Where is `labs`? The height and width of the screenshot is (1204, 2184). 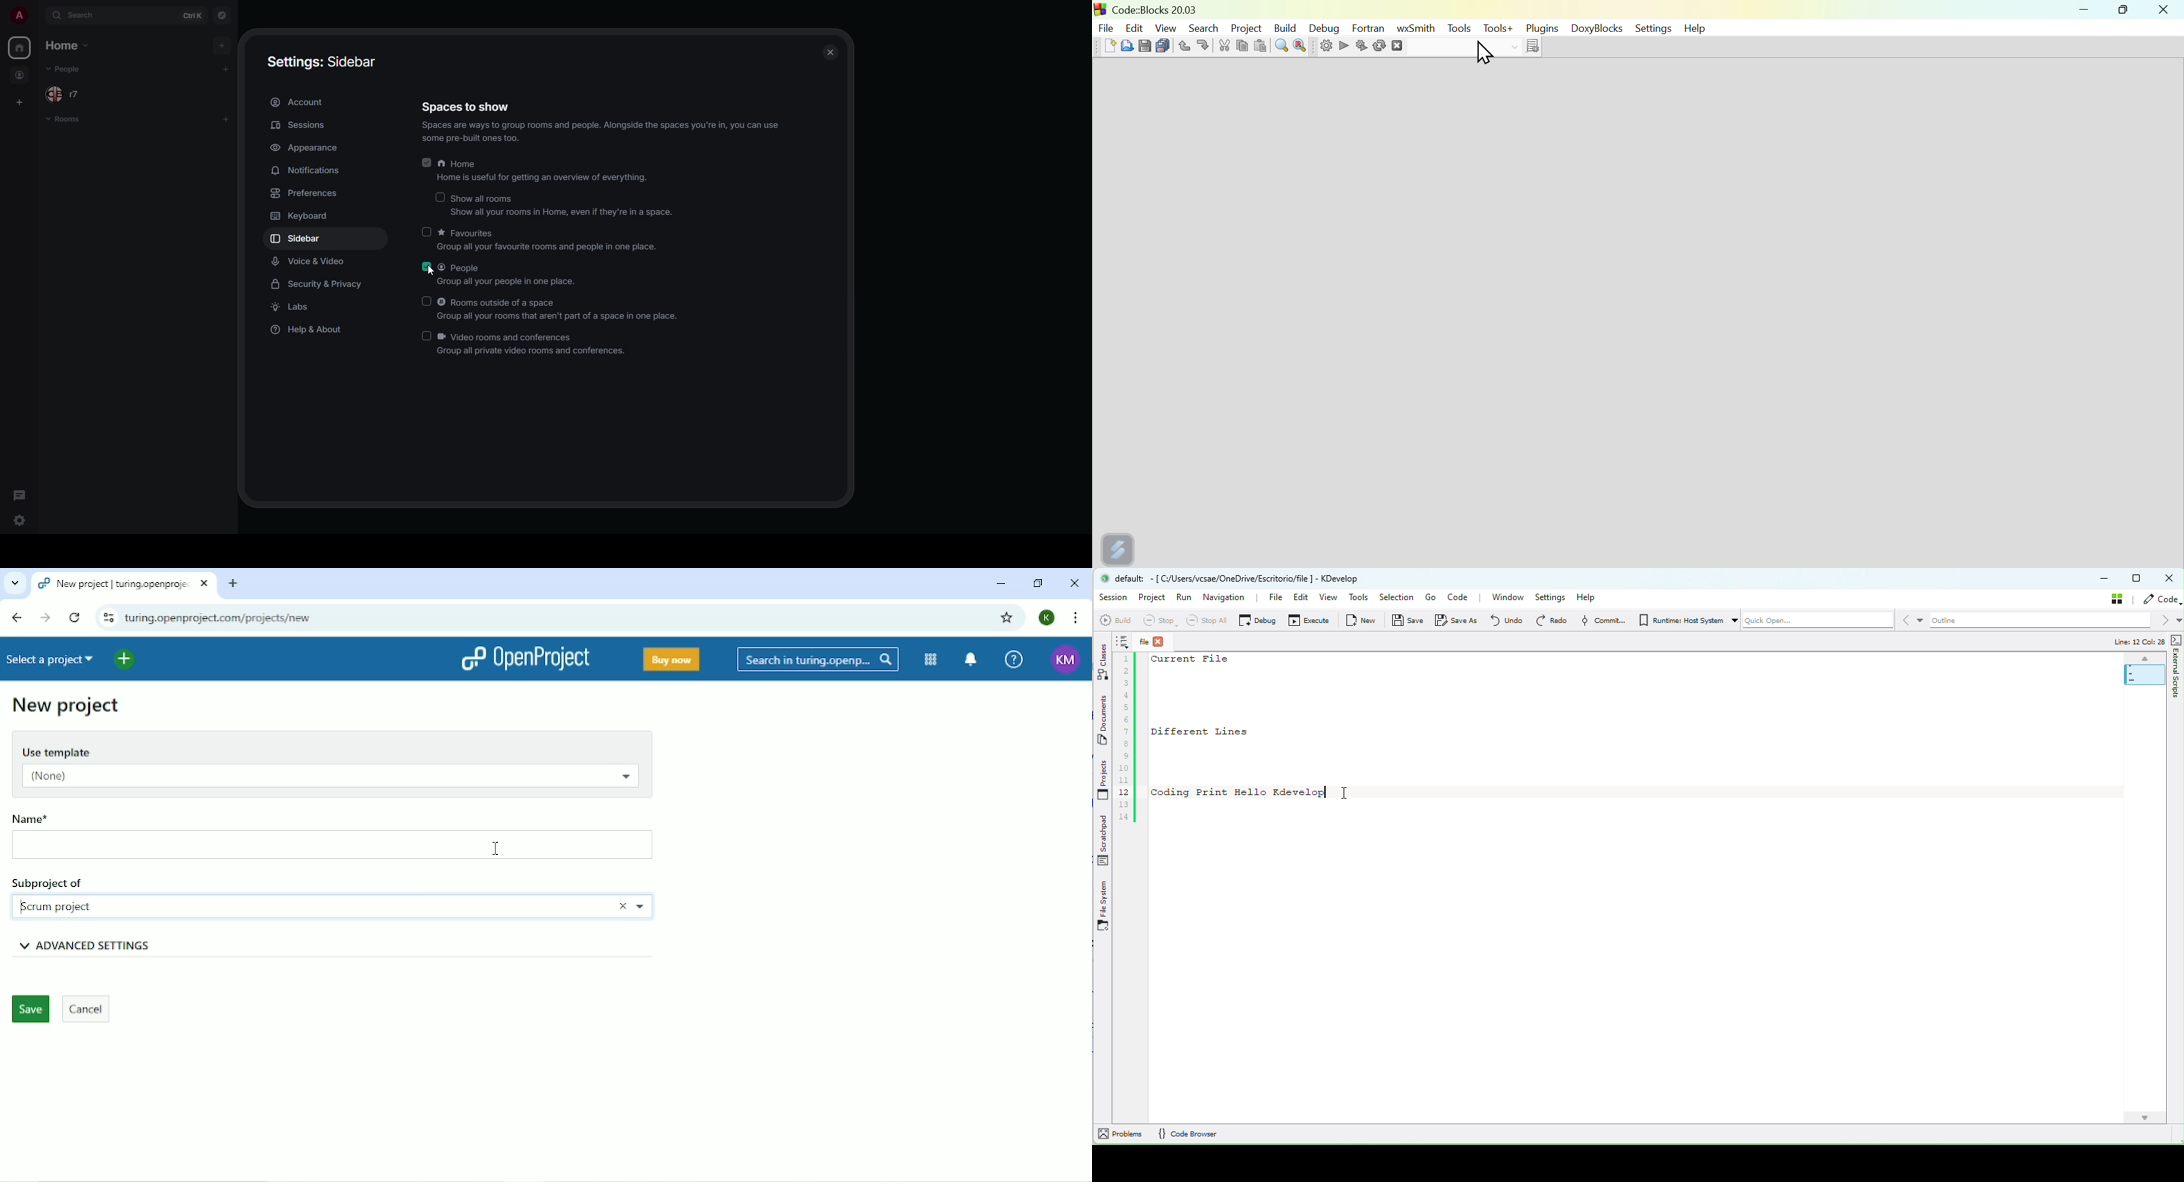
labs is located at coordinates (291, 308).